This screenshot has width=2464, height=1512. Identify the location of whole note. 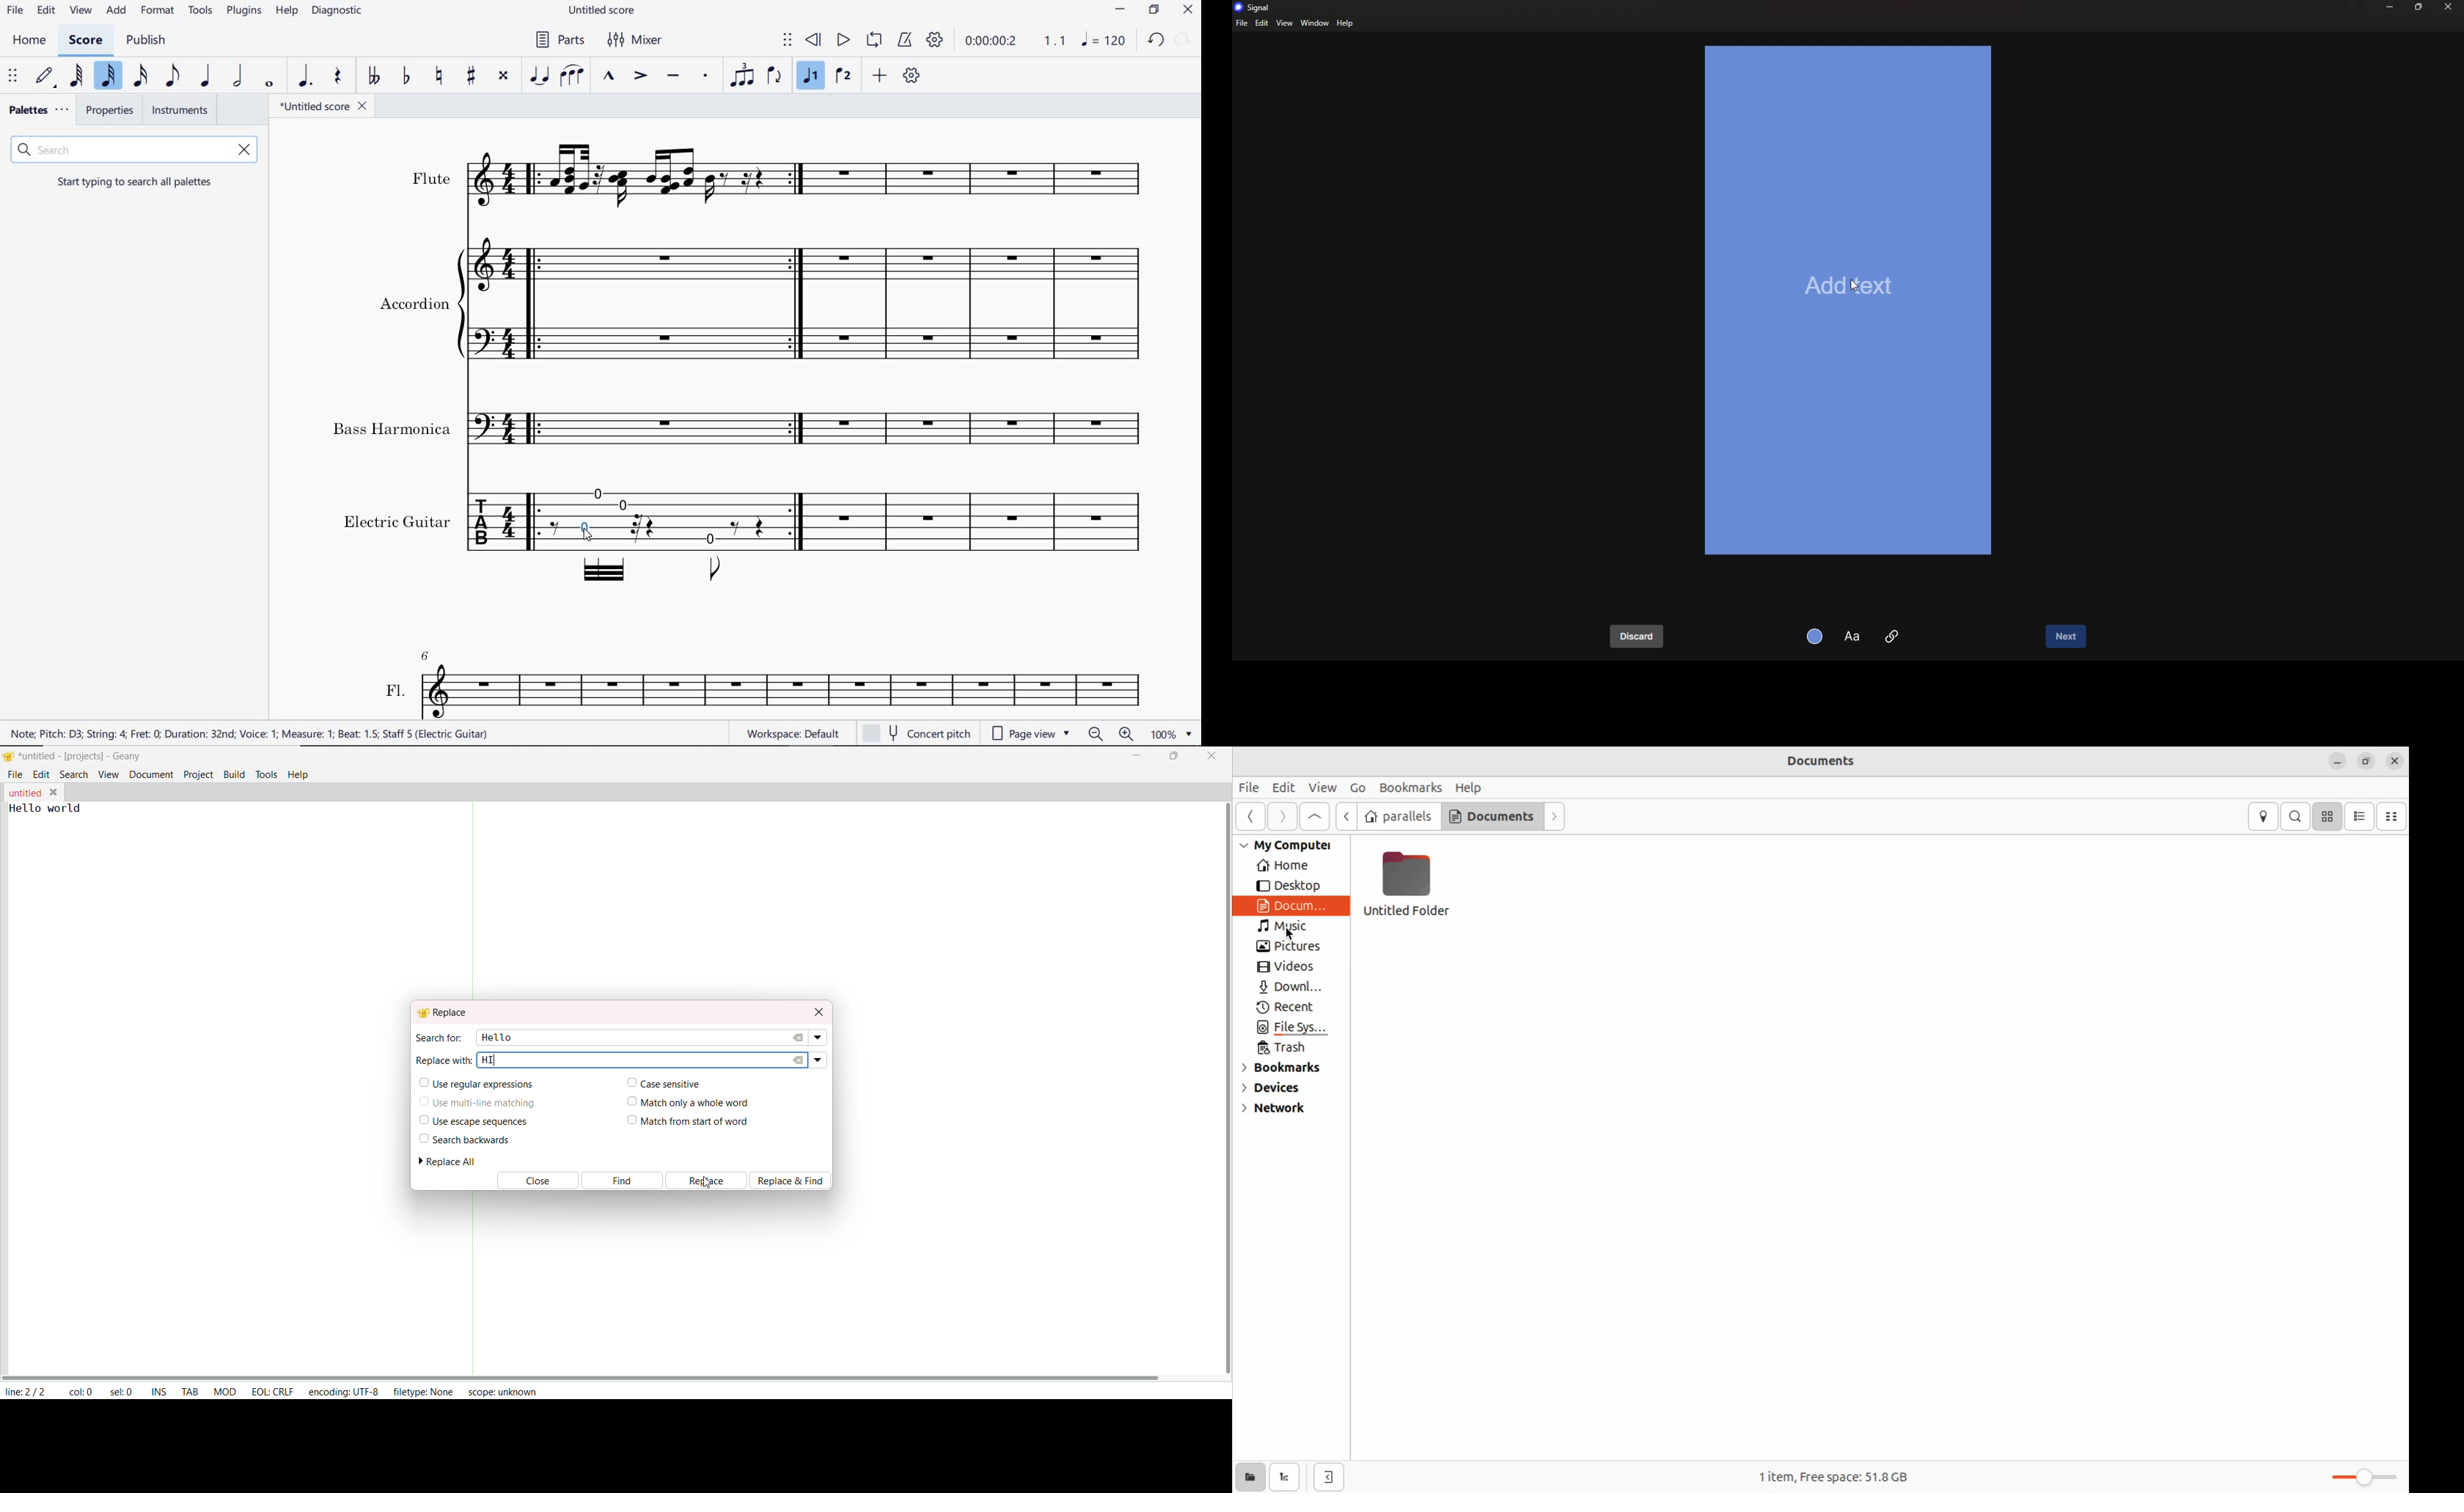
(270, 83).